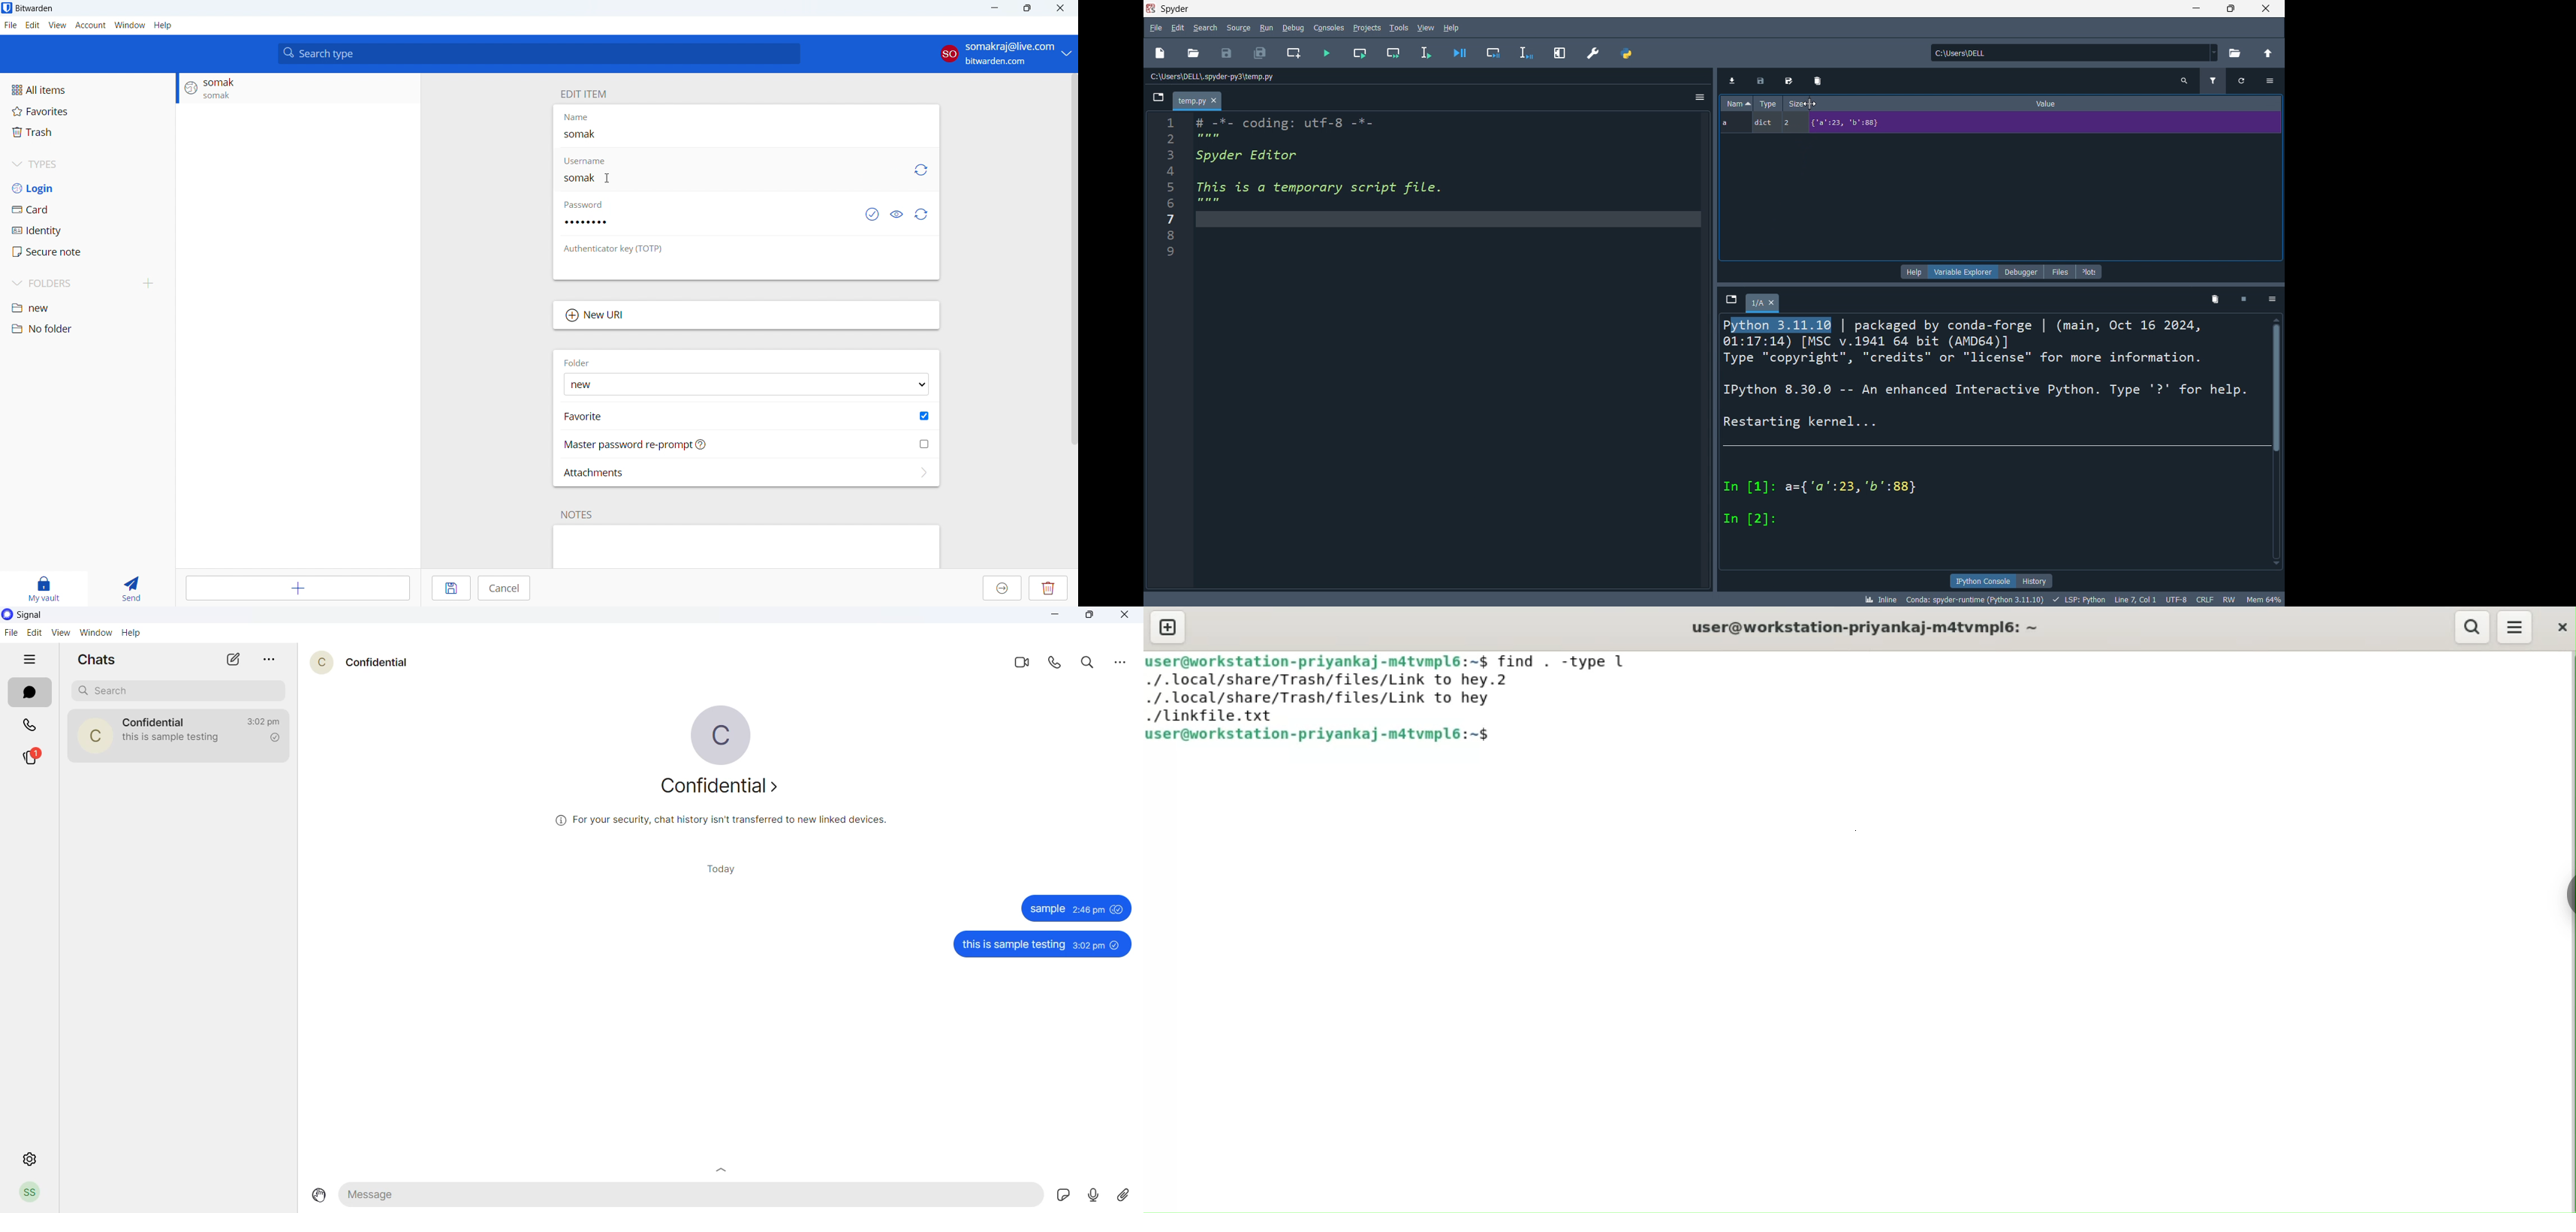 The height and width of the screenshot is (1232, 2576). What do you see at coordinates (2272, 299) in the screenshot?
I see `options` at bounding box center [2272, 299].